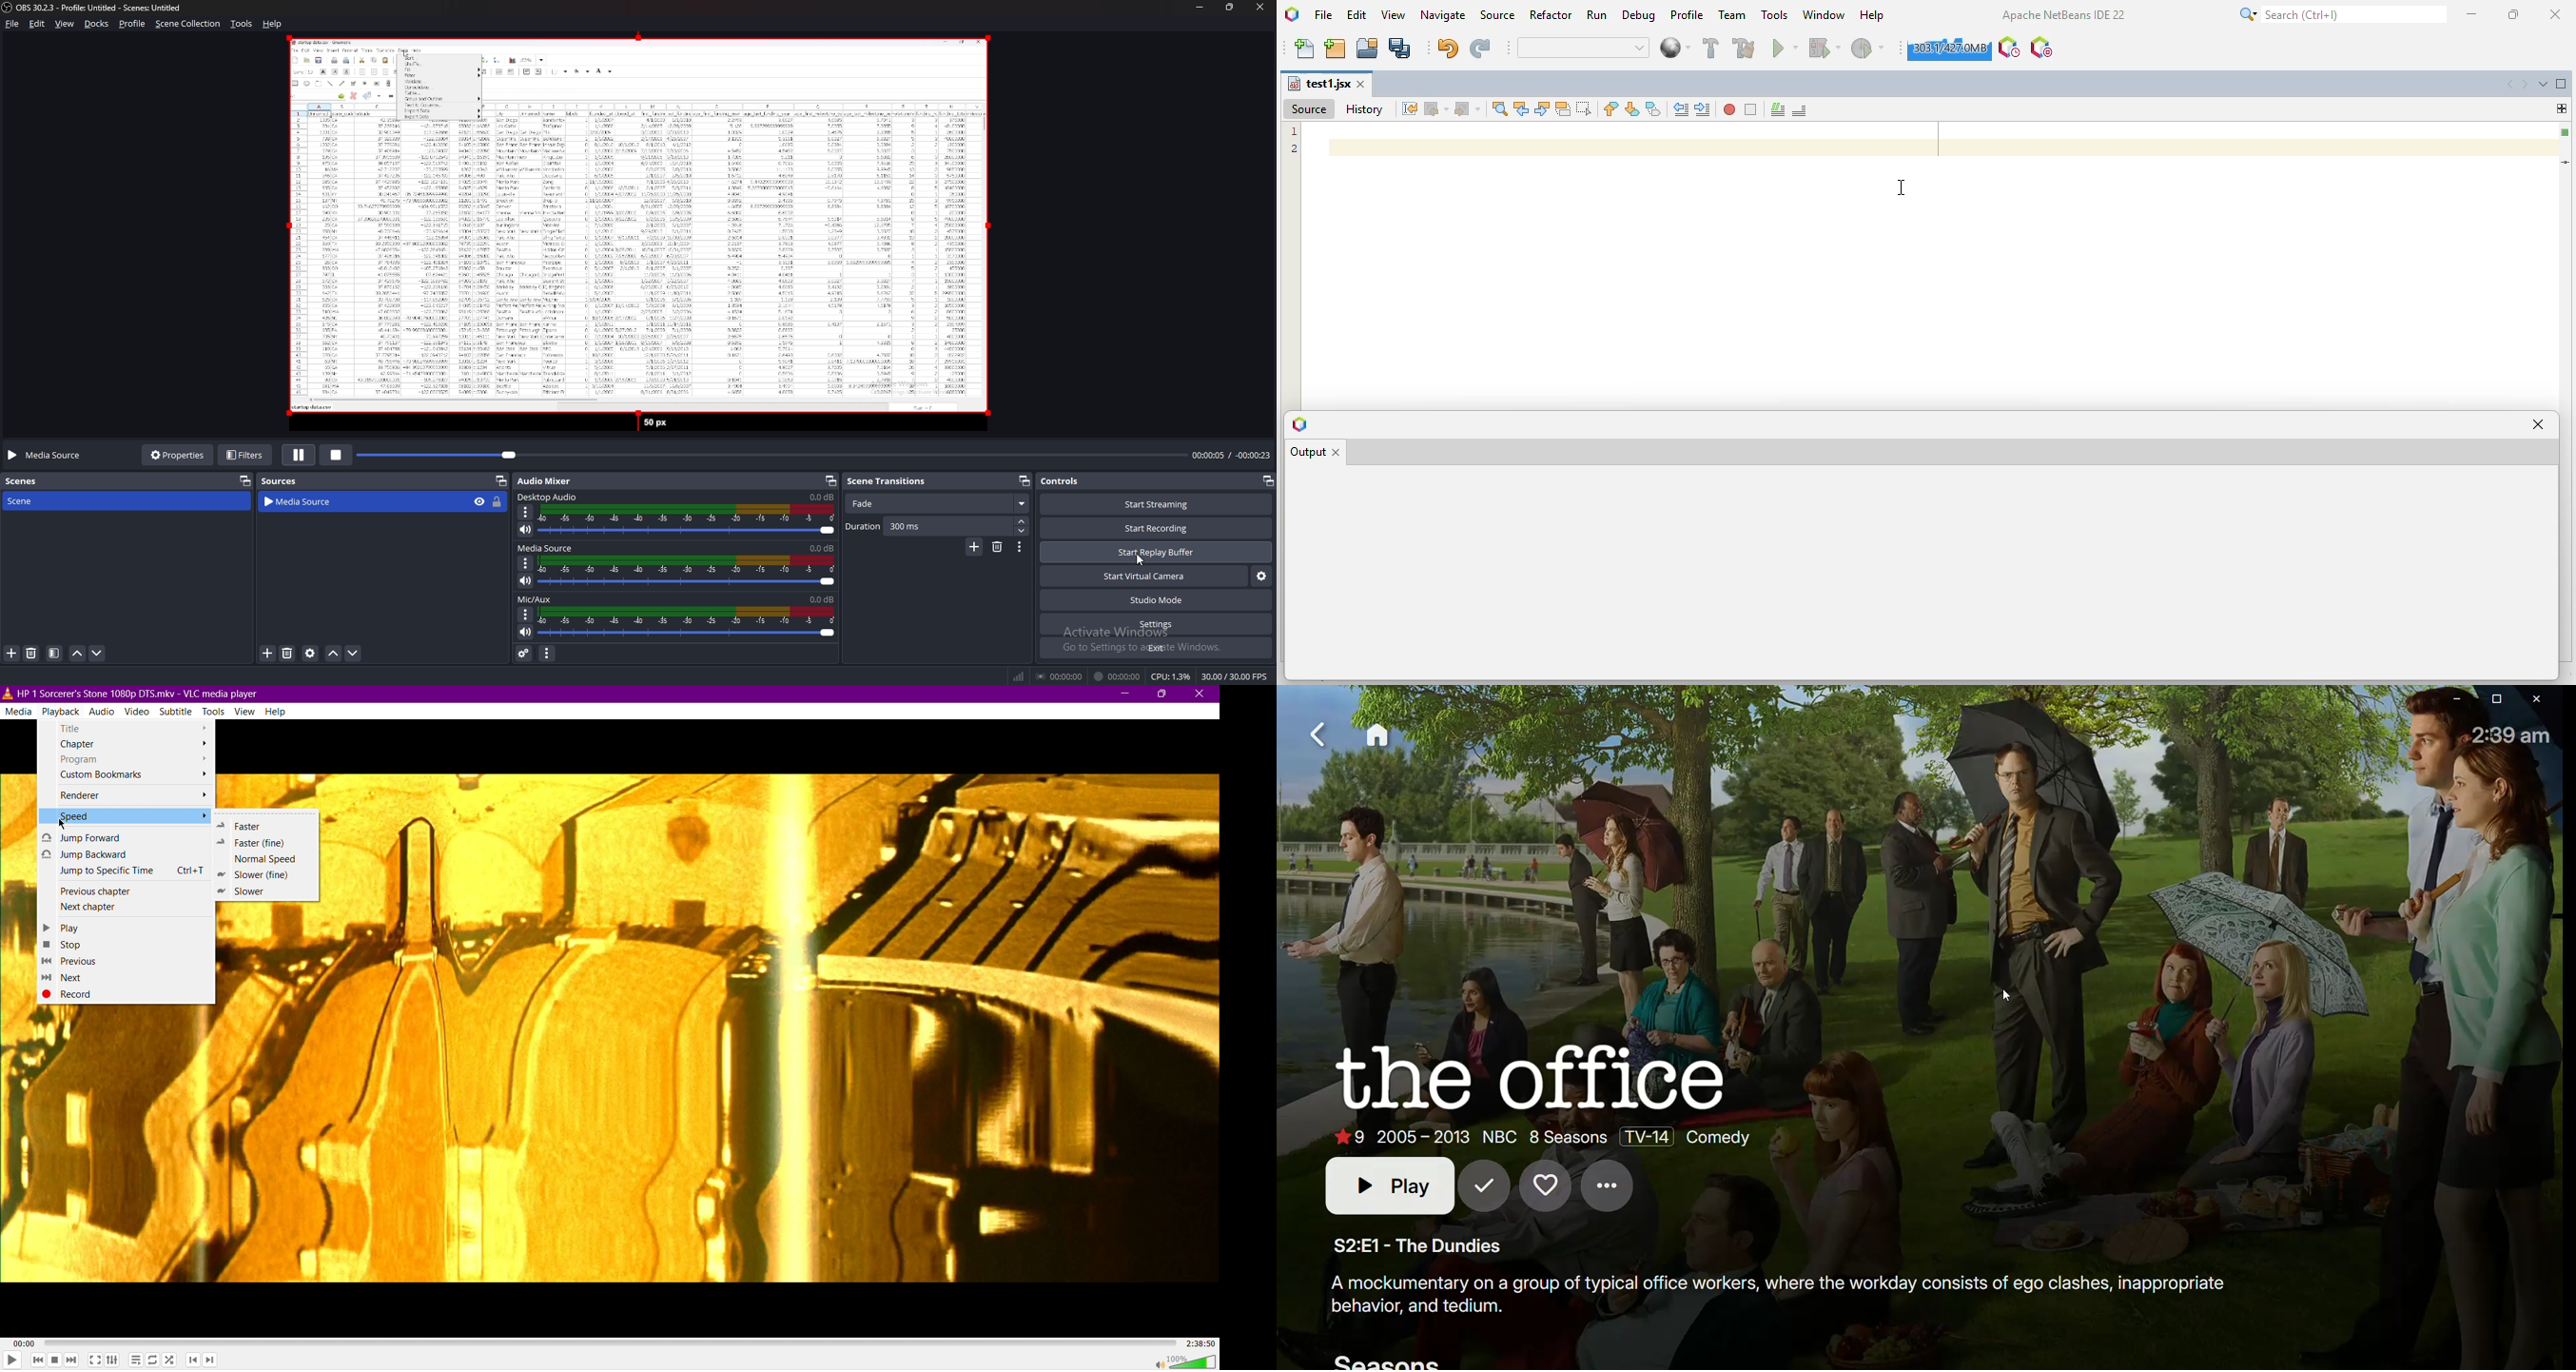 The image size is (2576, 1372). What do you see at coordinates (188, 24) in the screenshot?
I see `scene collection` at bounding box center [188, 24].